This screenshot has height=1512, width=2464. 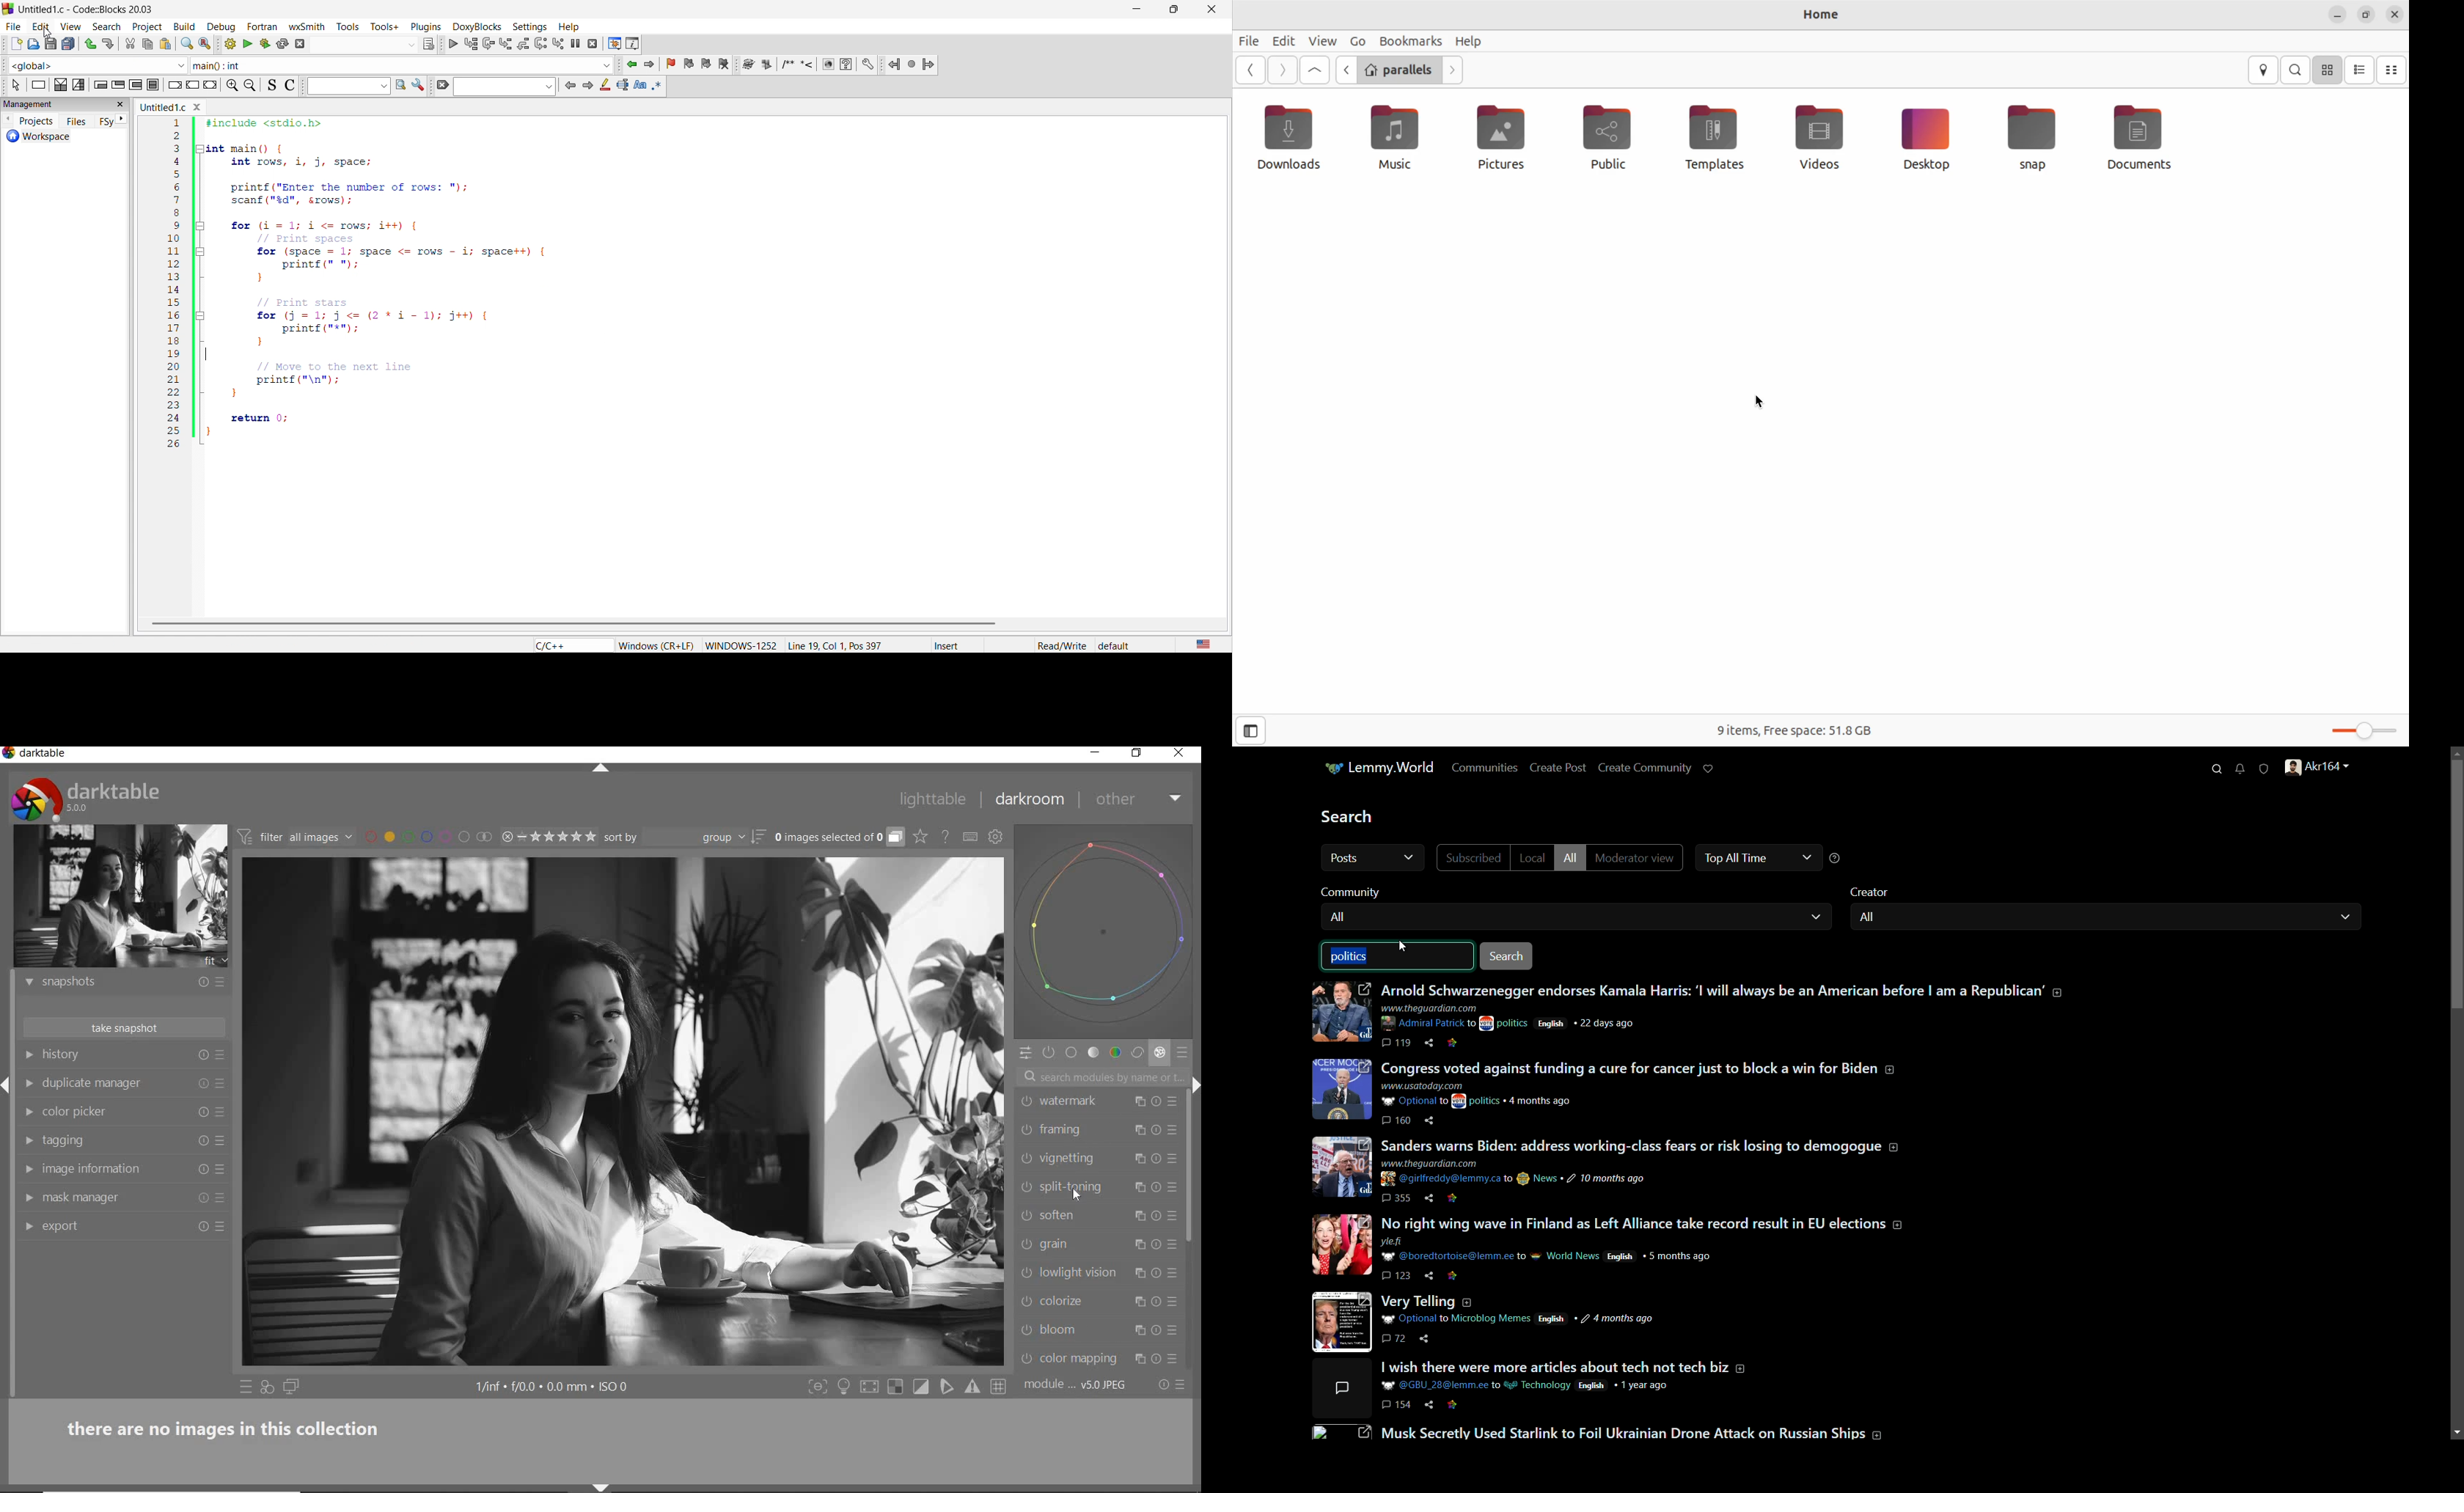 I want to click on show module, so click(x=29, y=1083).